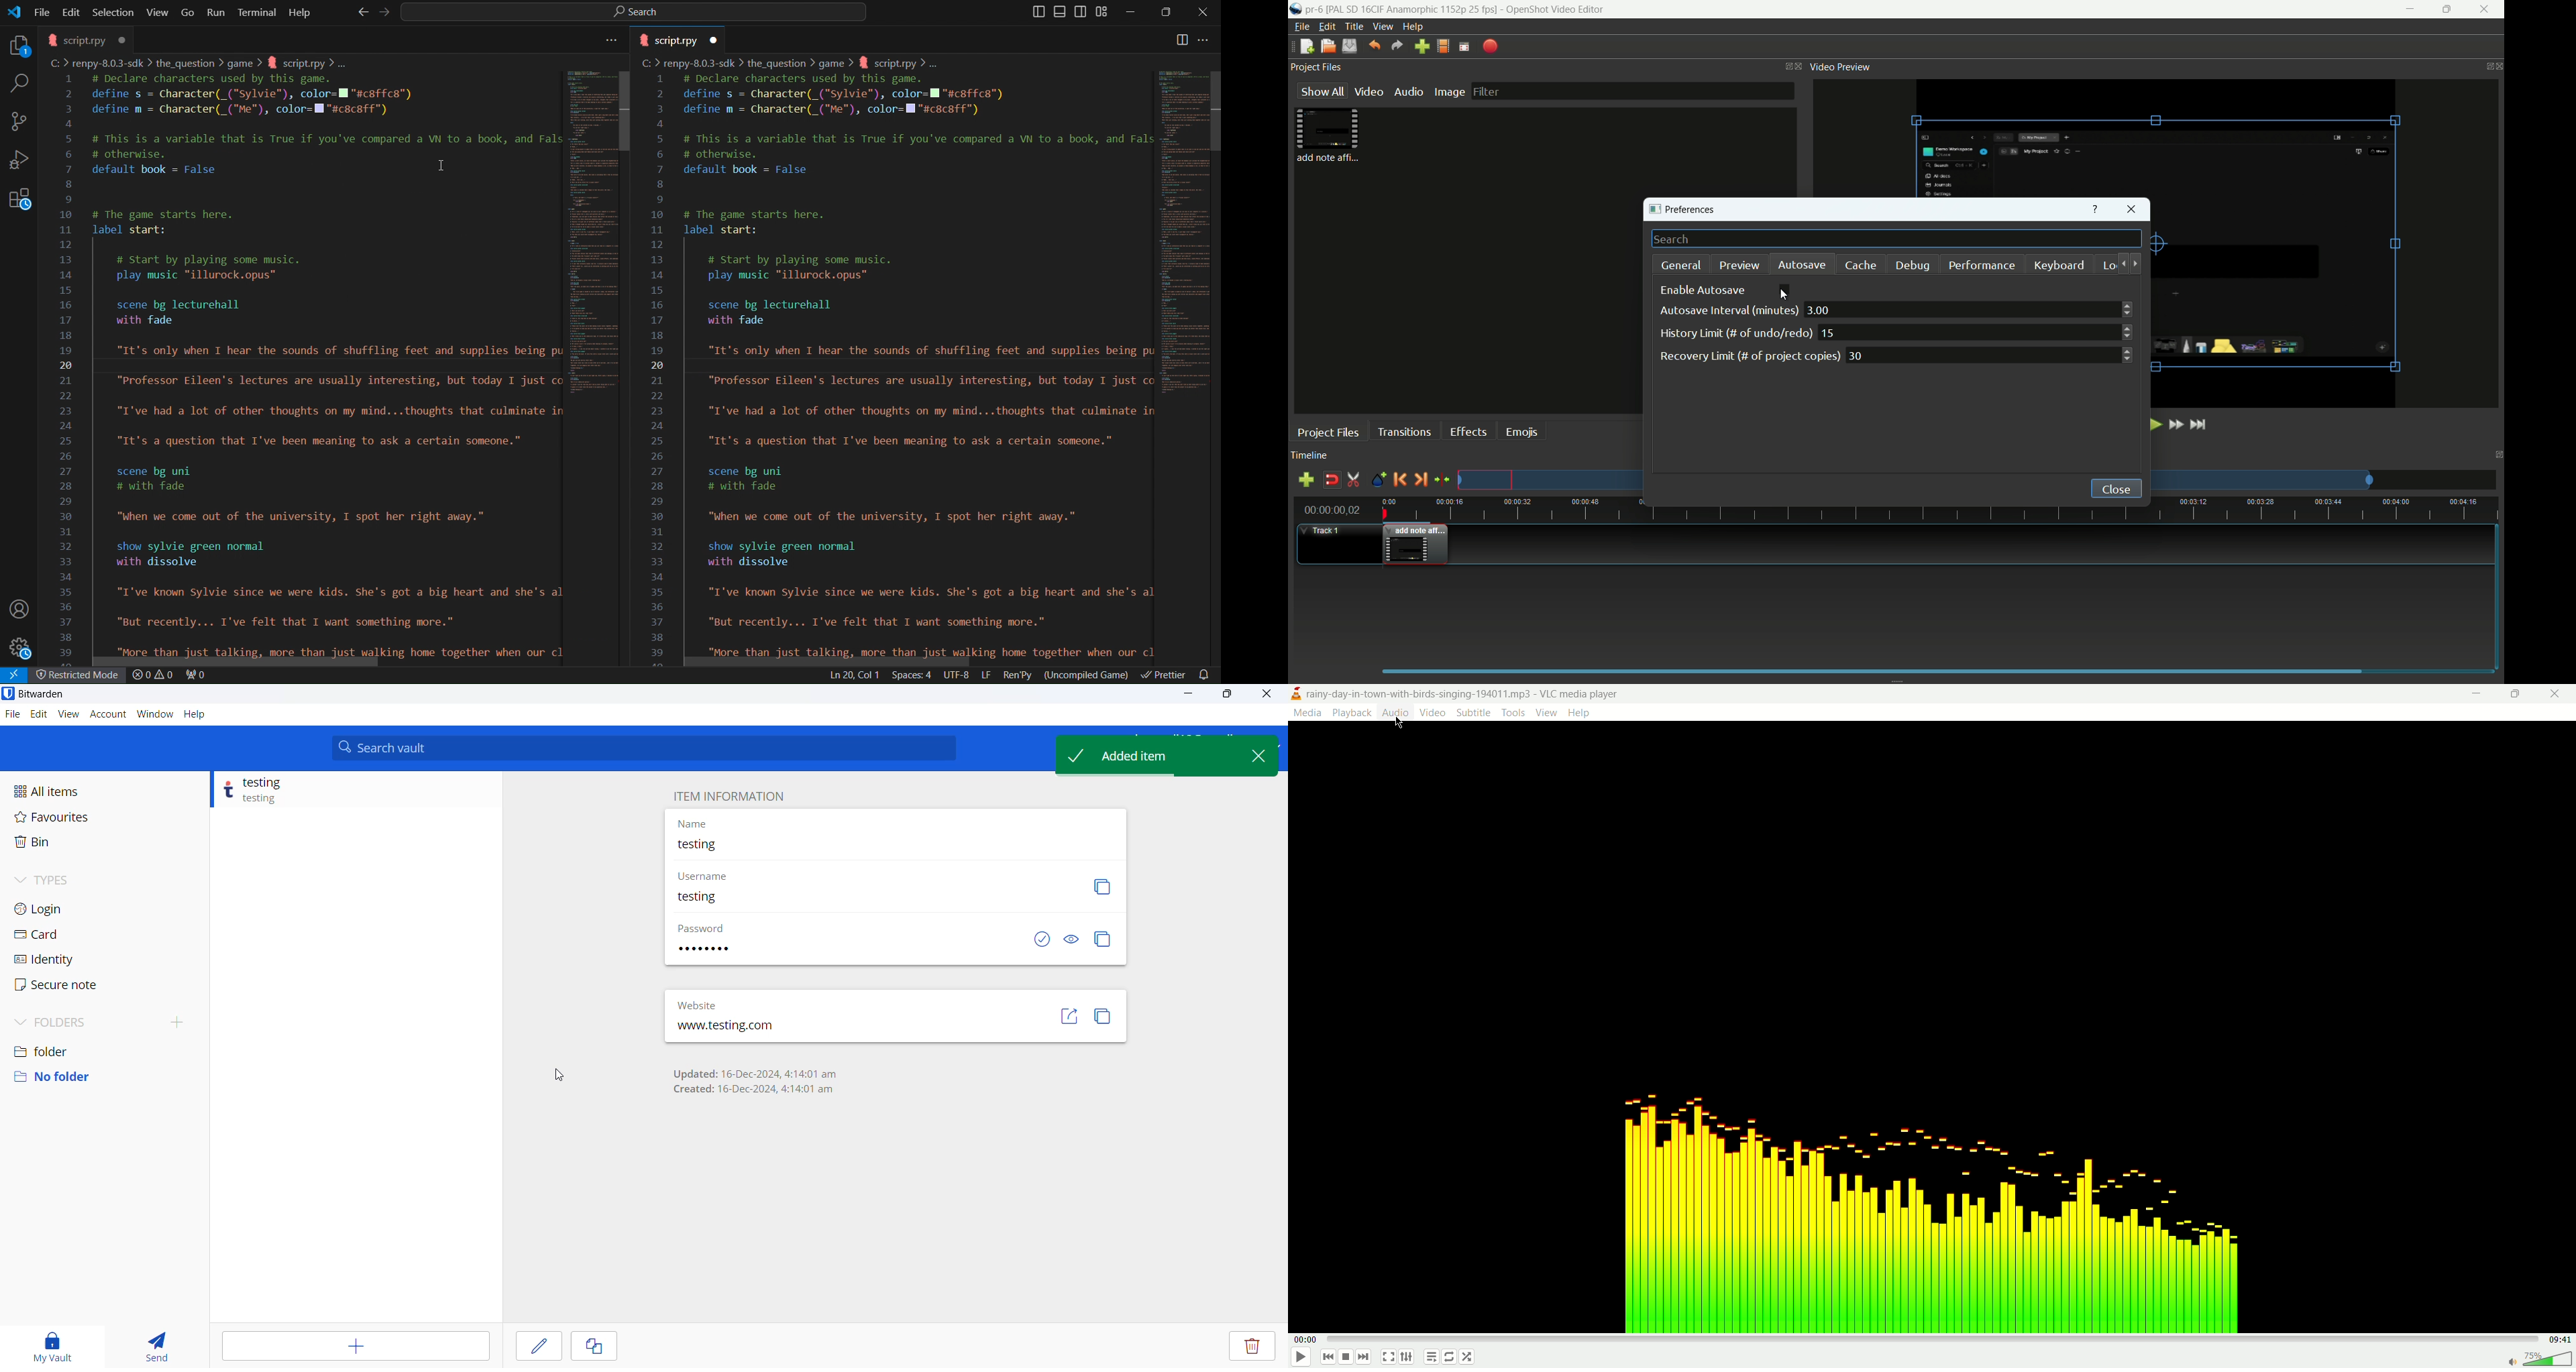 The image size is (2576, 1372). Describe the element at coordinates (701, 1003) in the screenshot. I see `websie` at that location.